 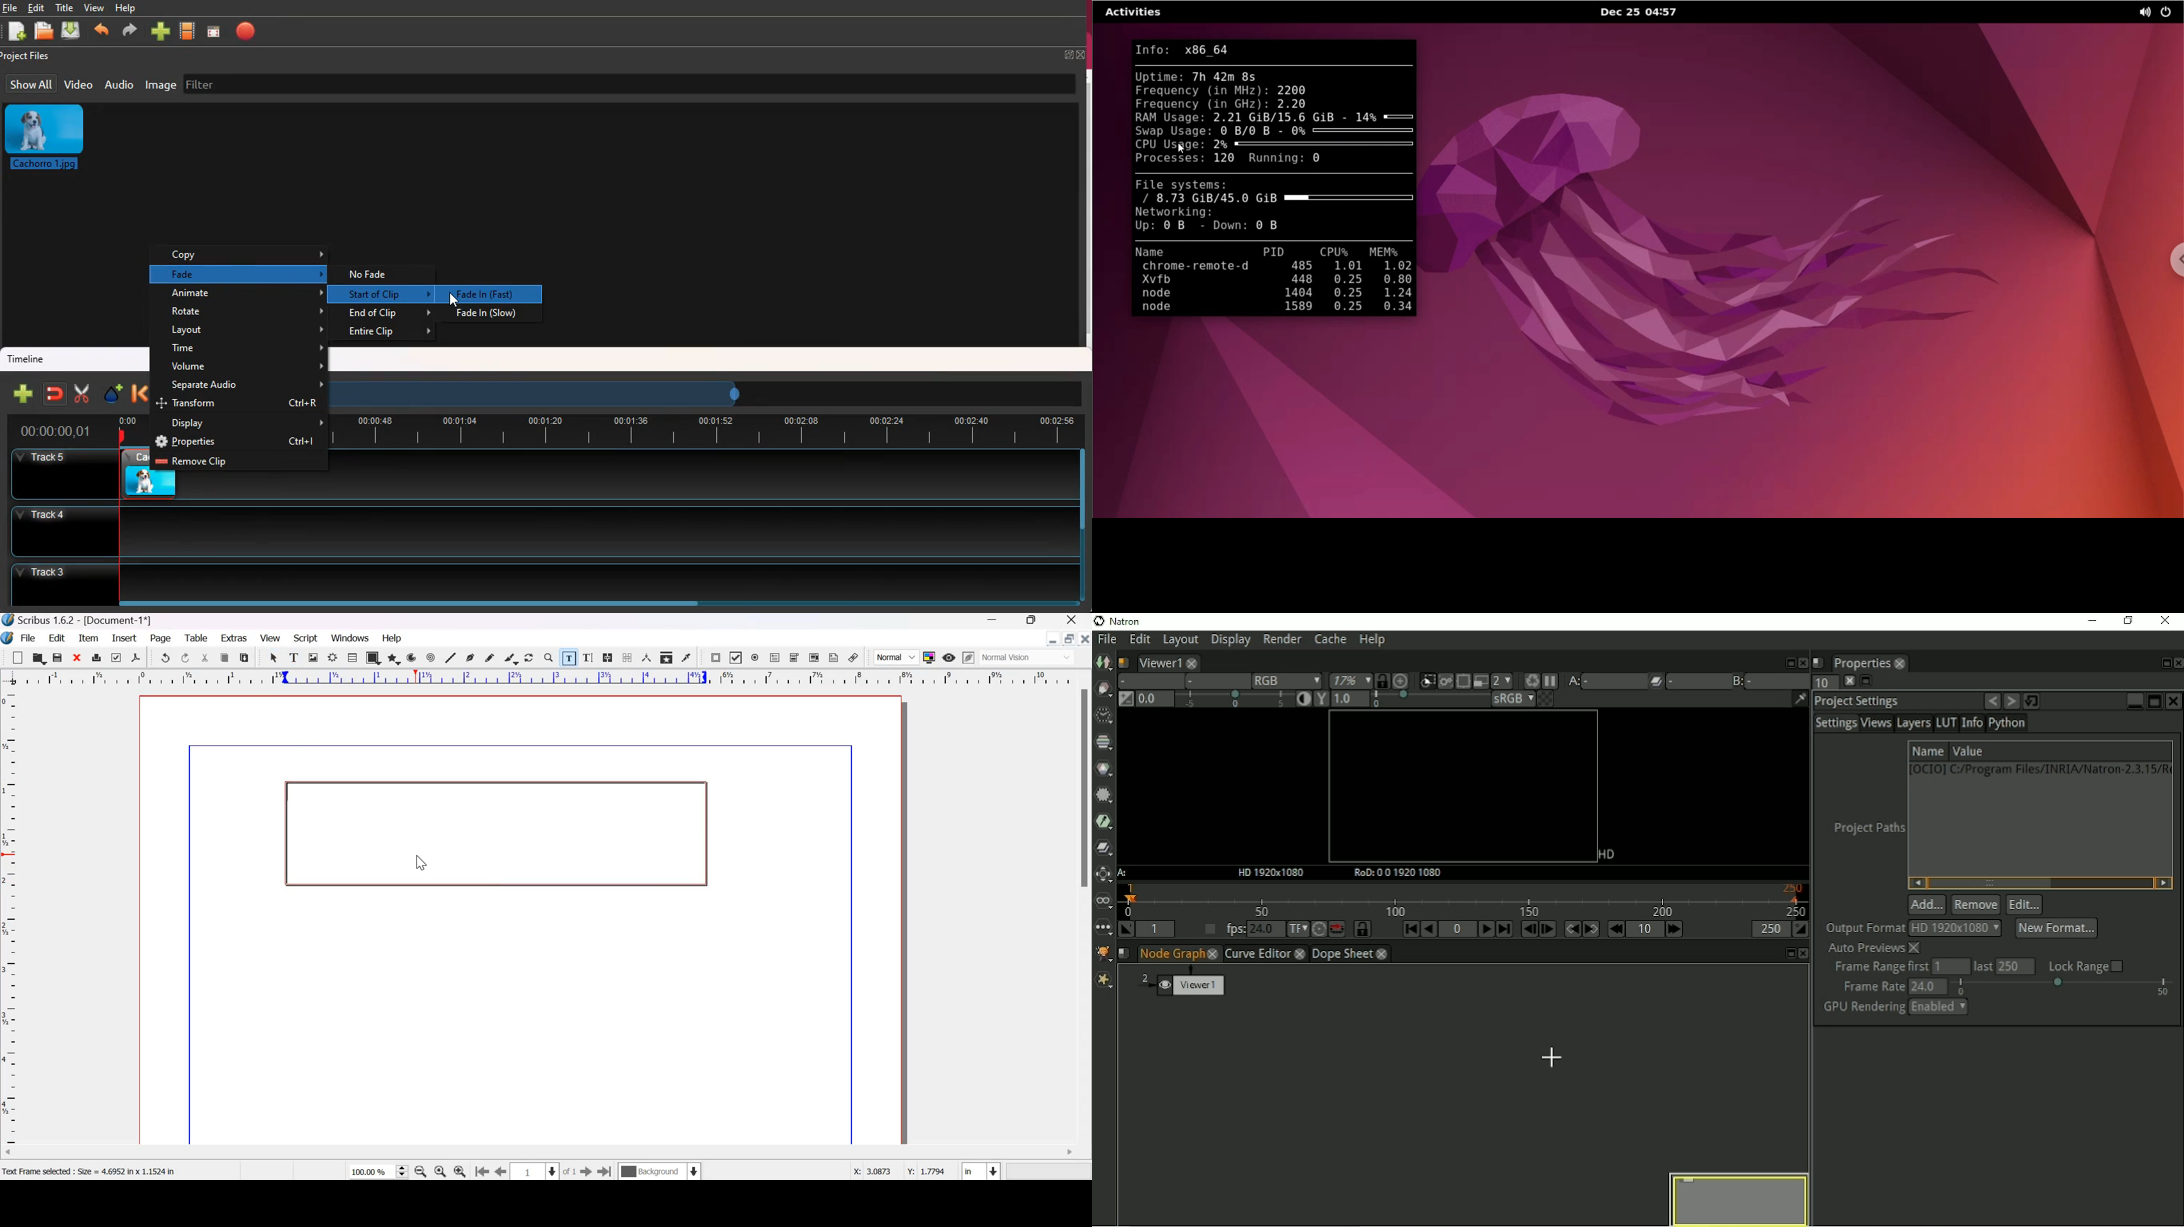 What do you see at coordinates (165, 657) in the screenshot?
I see `undo` at bounding box center [165, 657].